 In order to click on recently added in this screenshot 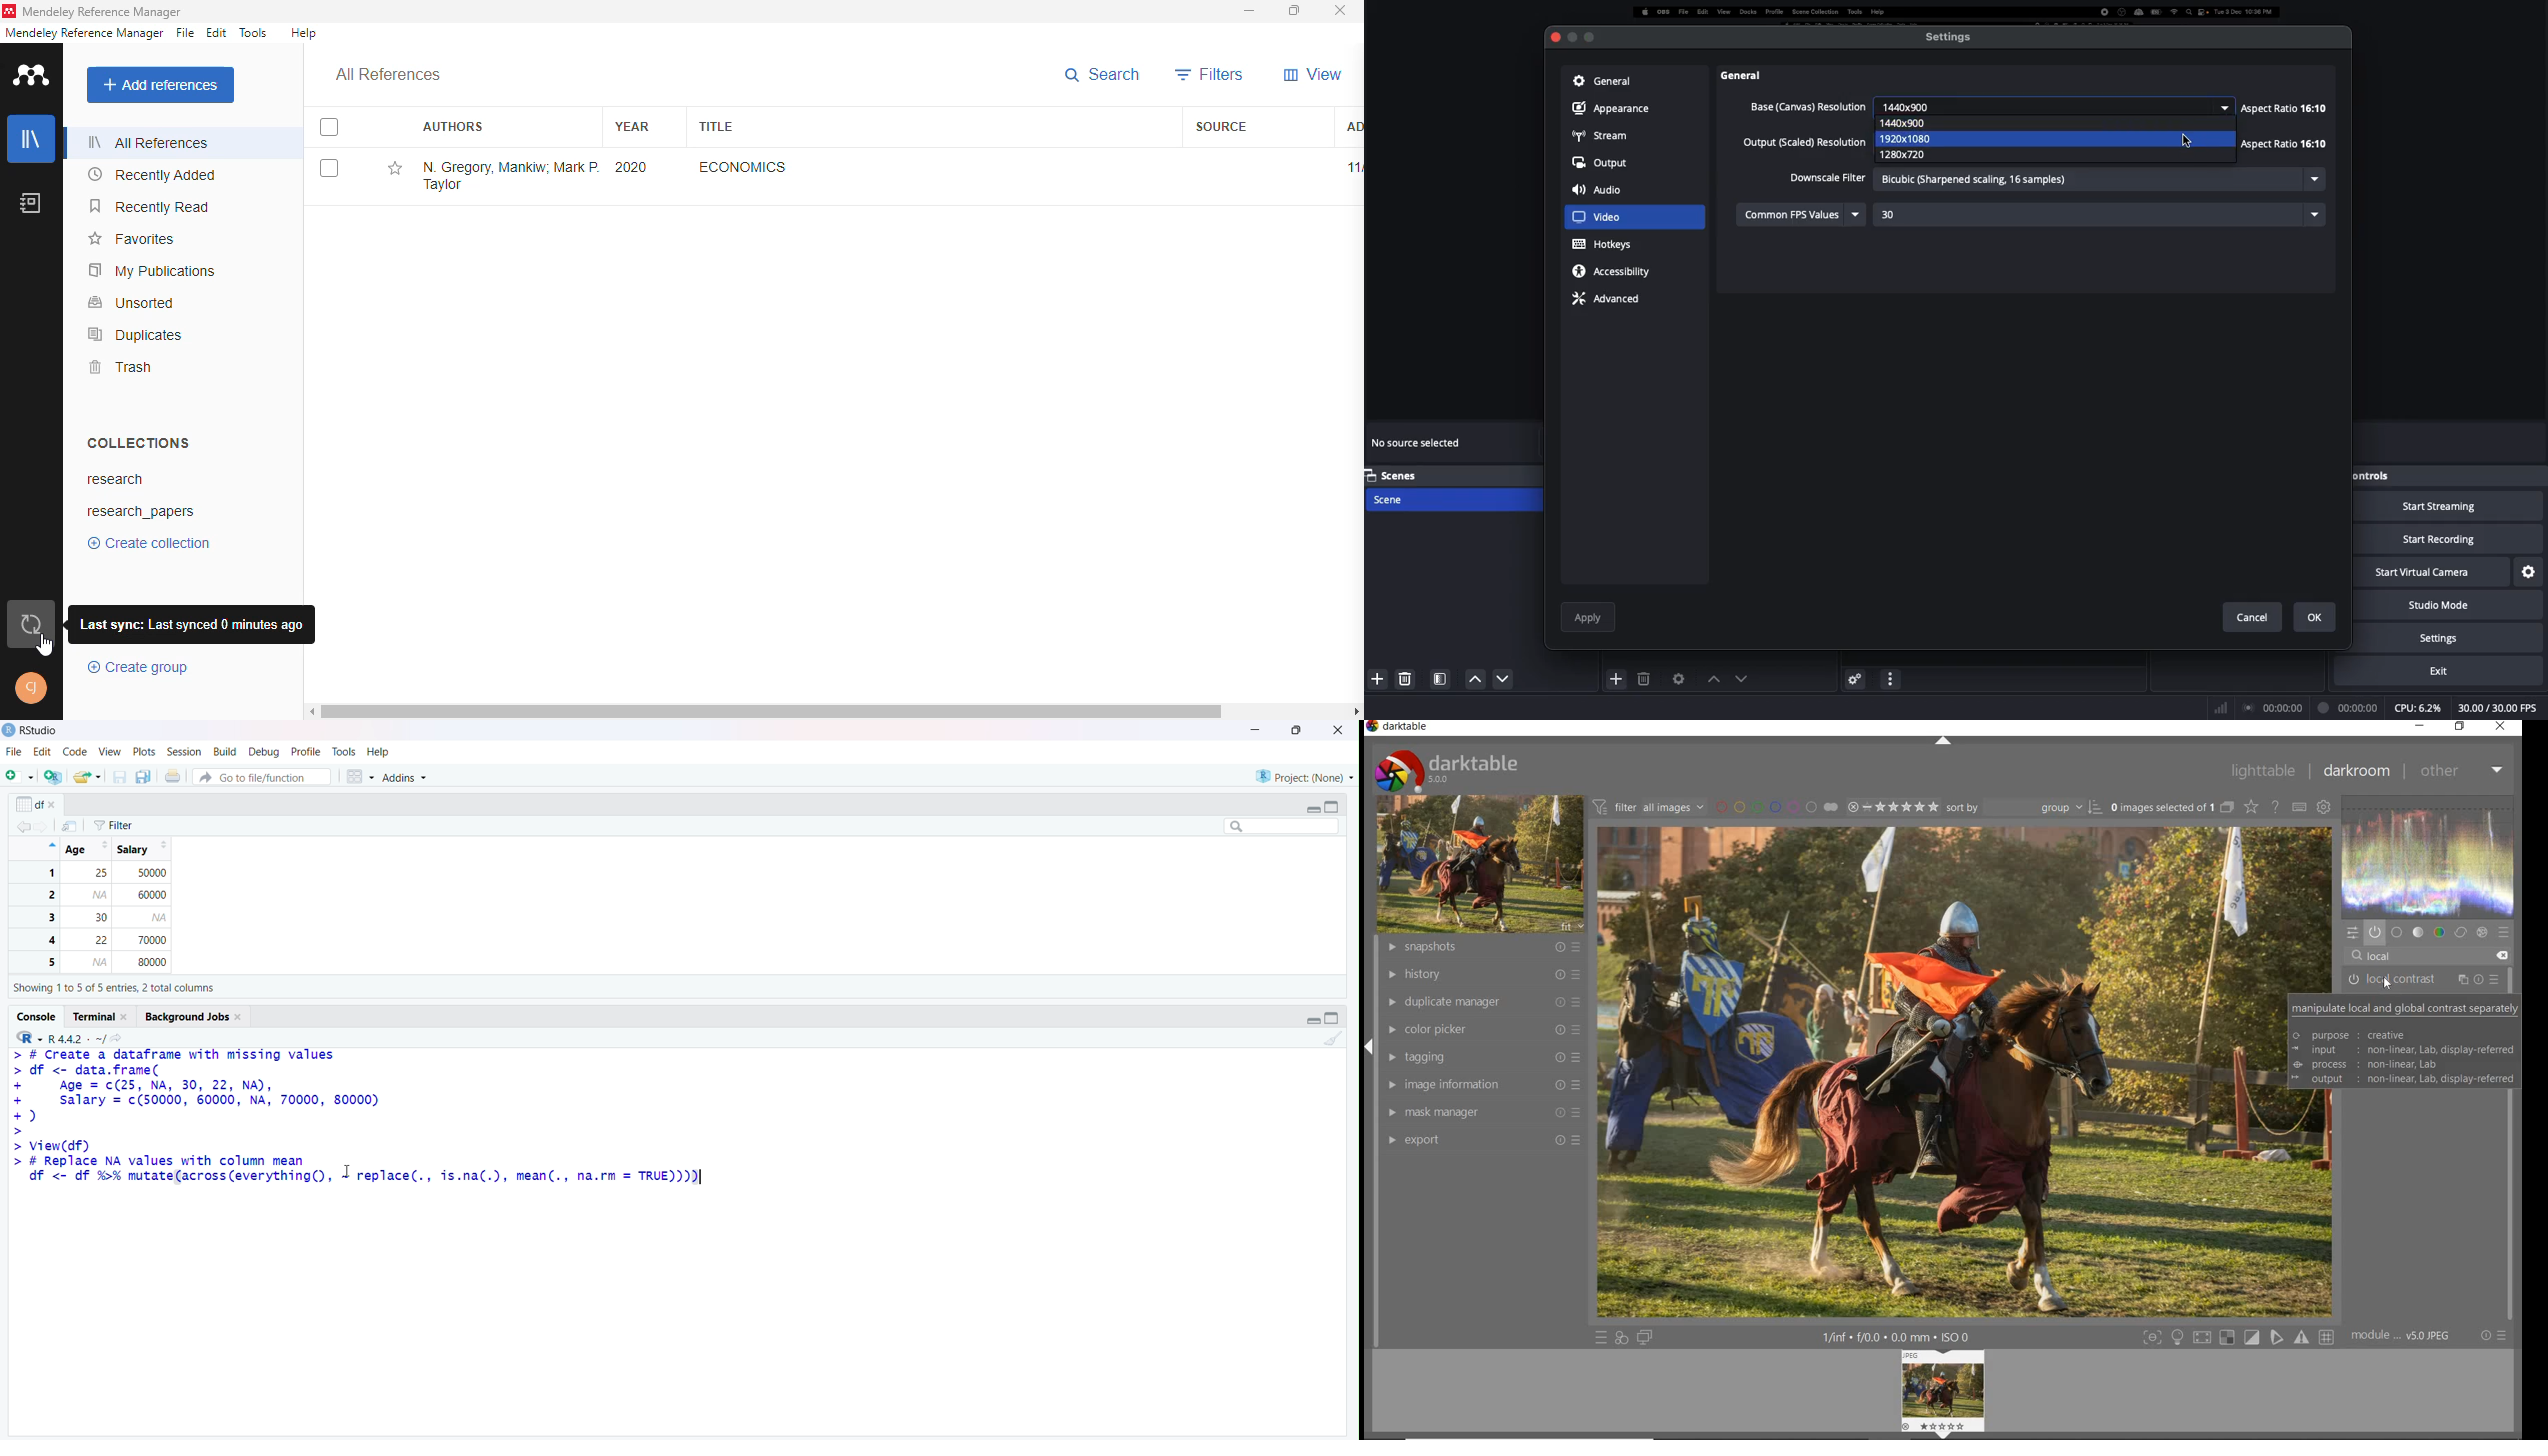, I will do `click(151, 175)`.